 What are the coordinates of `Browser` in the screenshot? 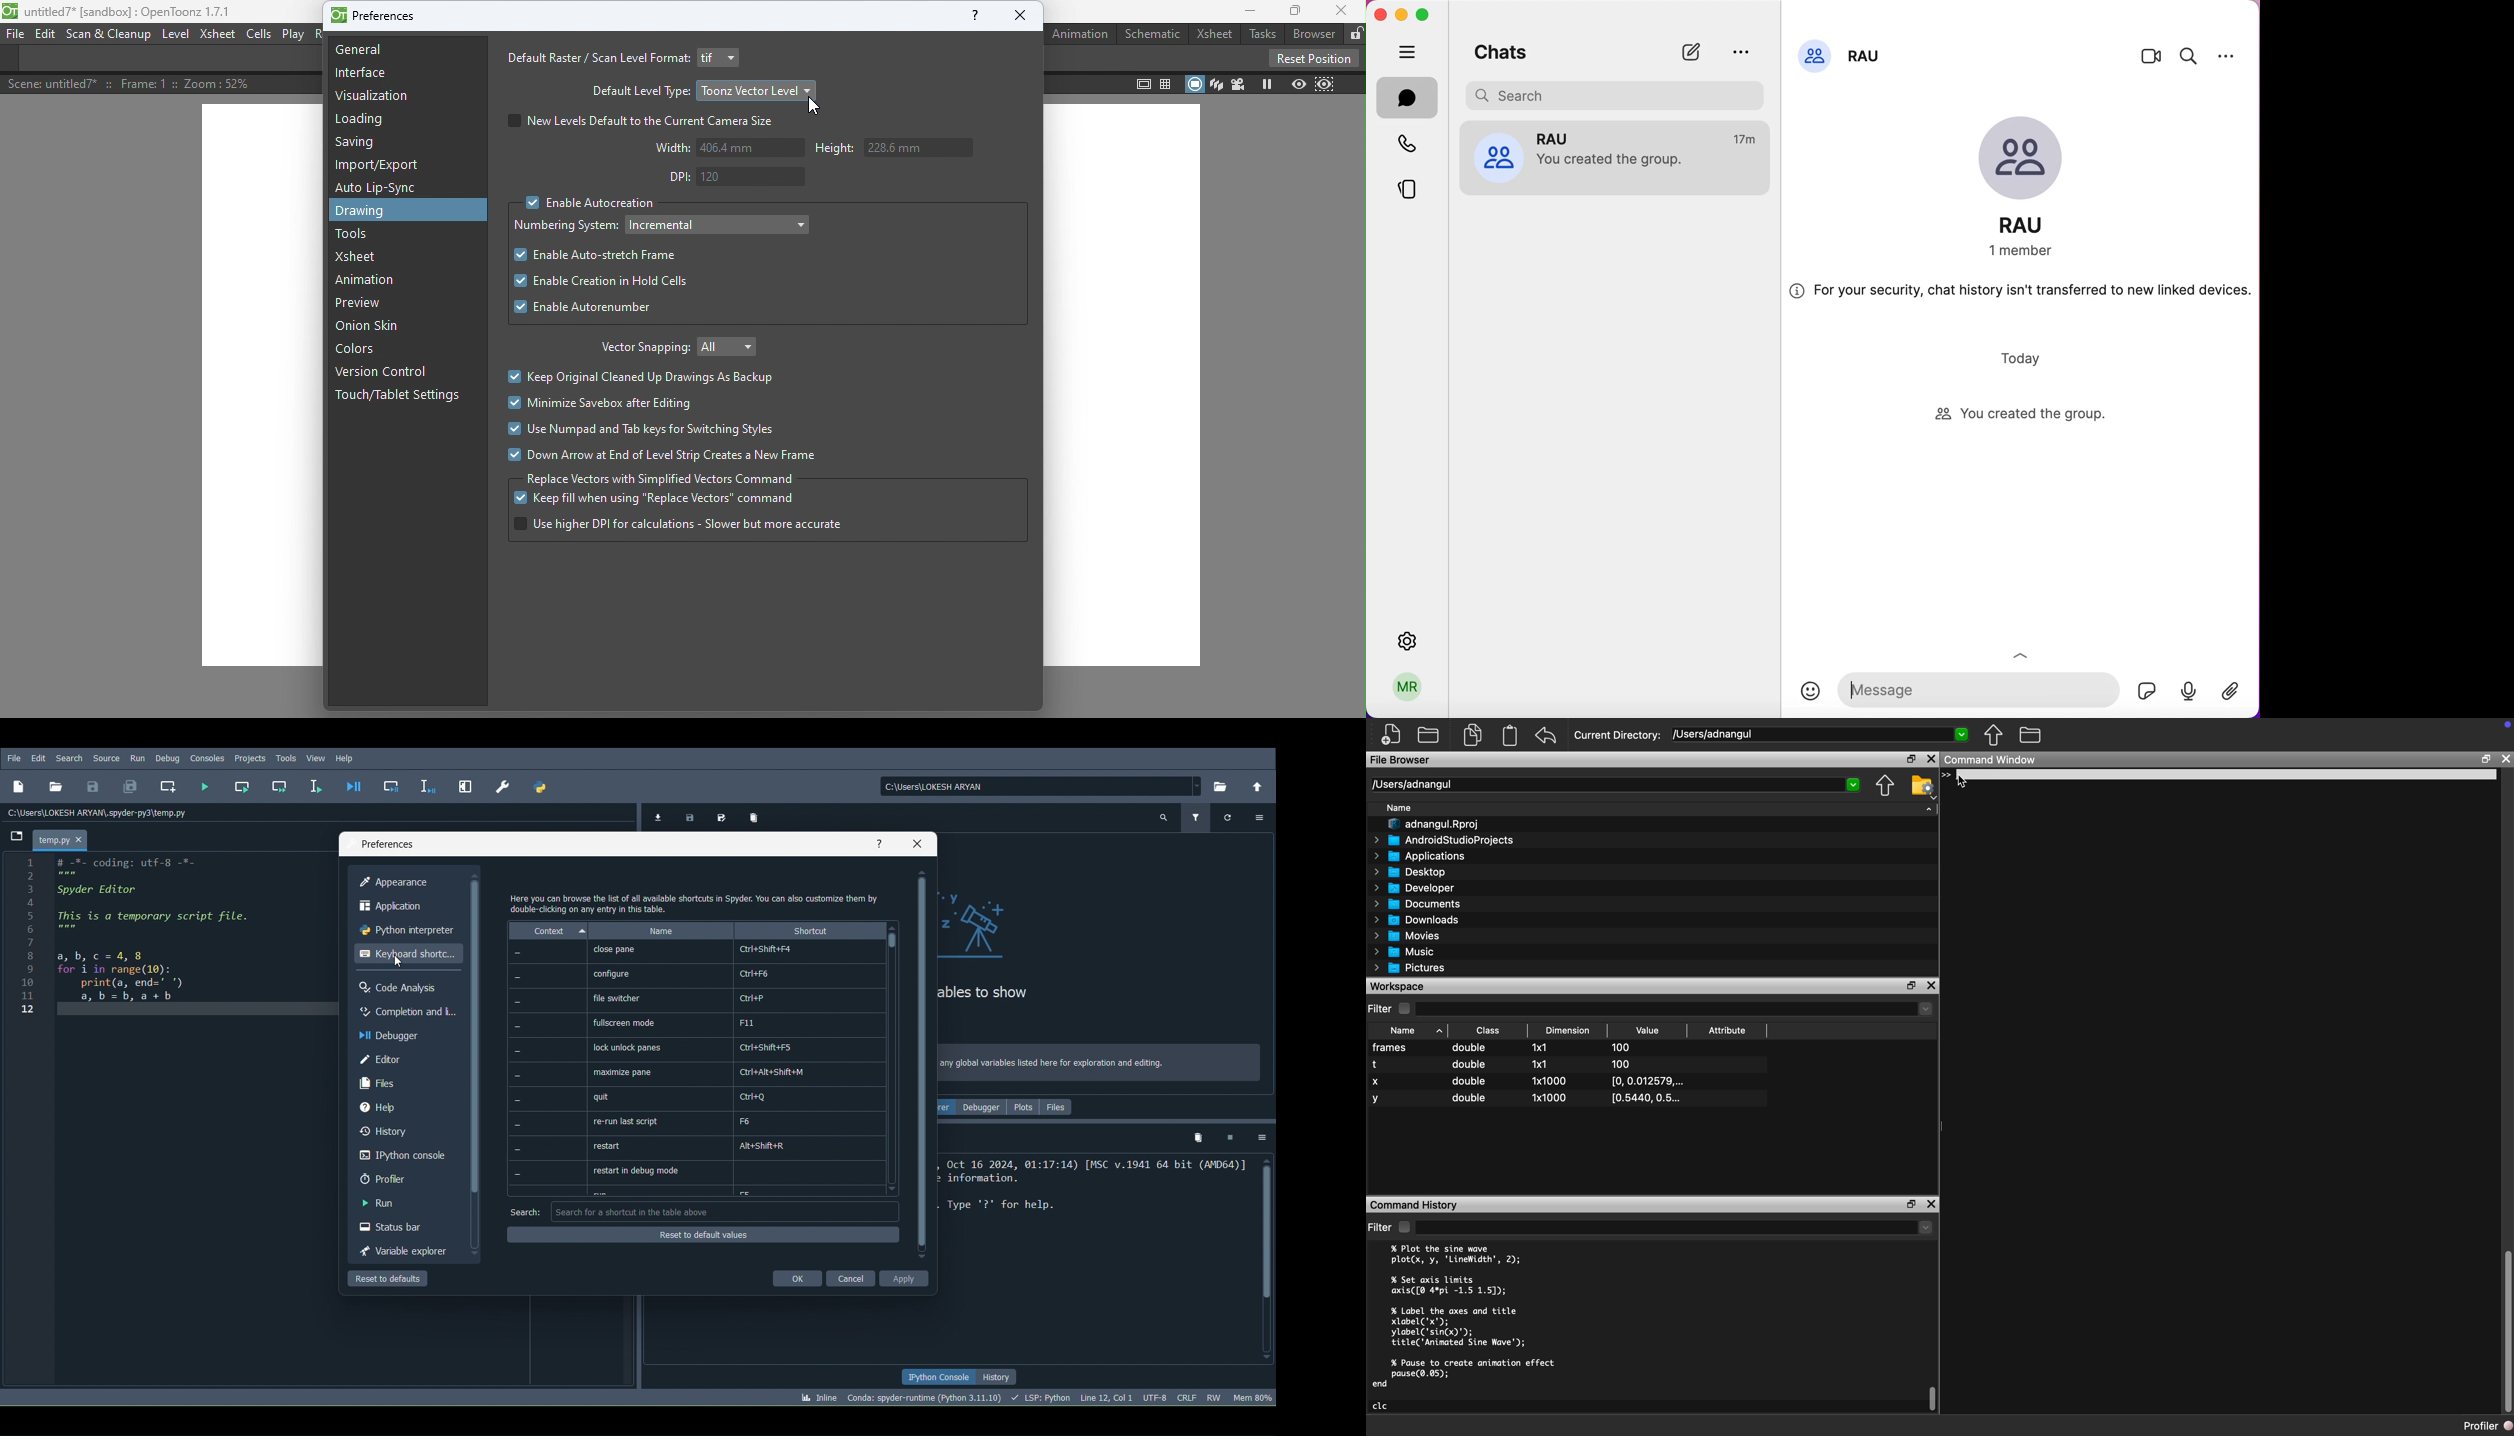 It's located at (1312, 34).